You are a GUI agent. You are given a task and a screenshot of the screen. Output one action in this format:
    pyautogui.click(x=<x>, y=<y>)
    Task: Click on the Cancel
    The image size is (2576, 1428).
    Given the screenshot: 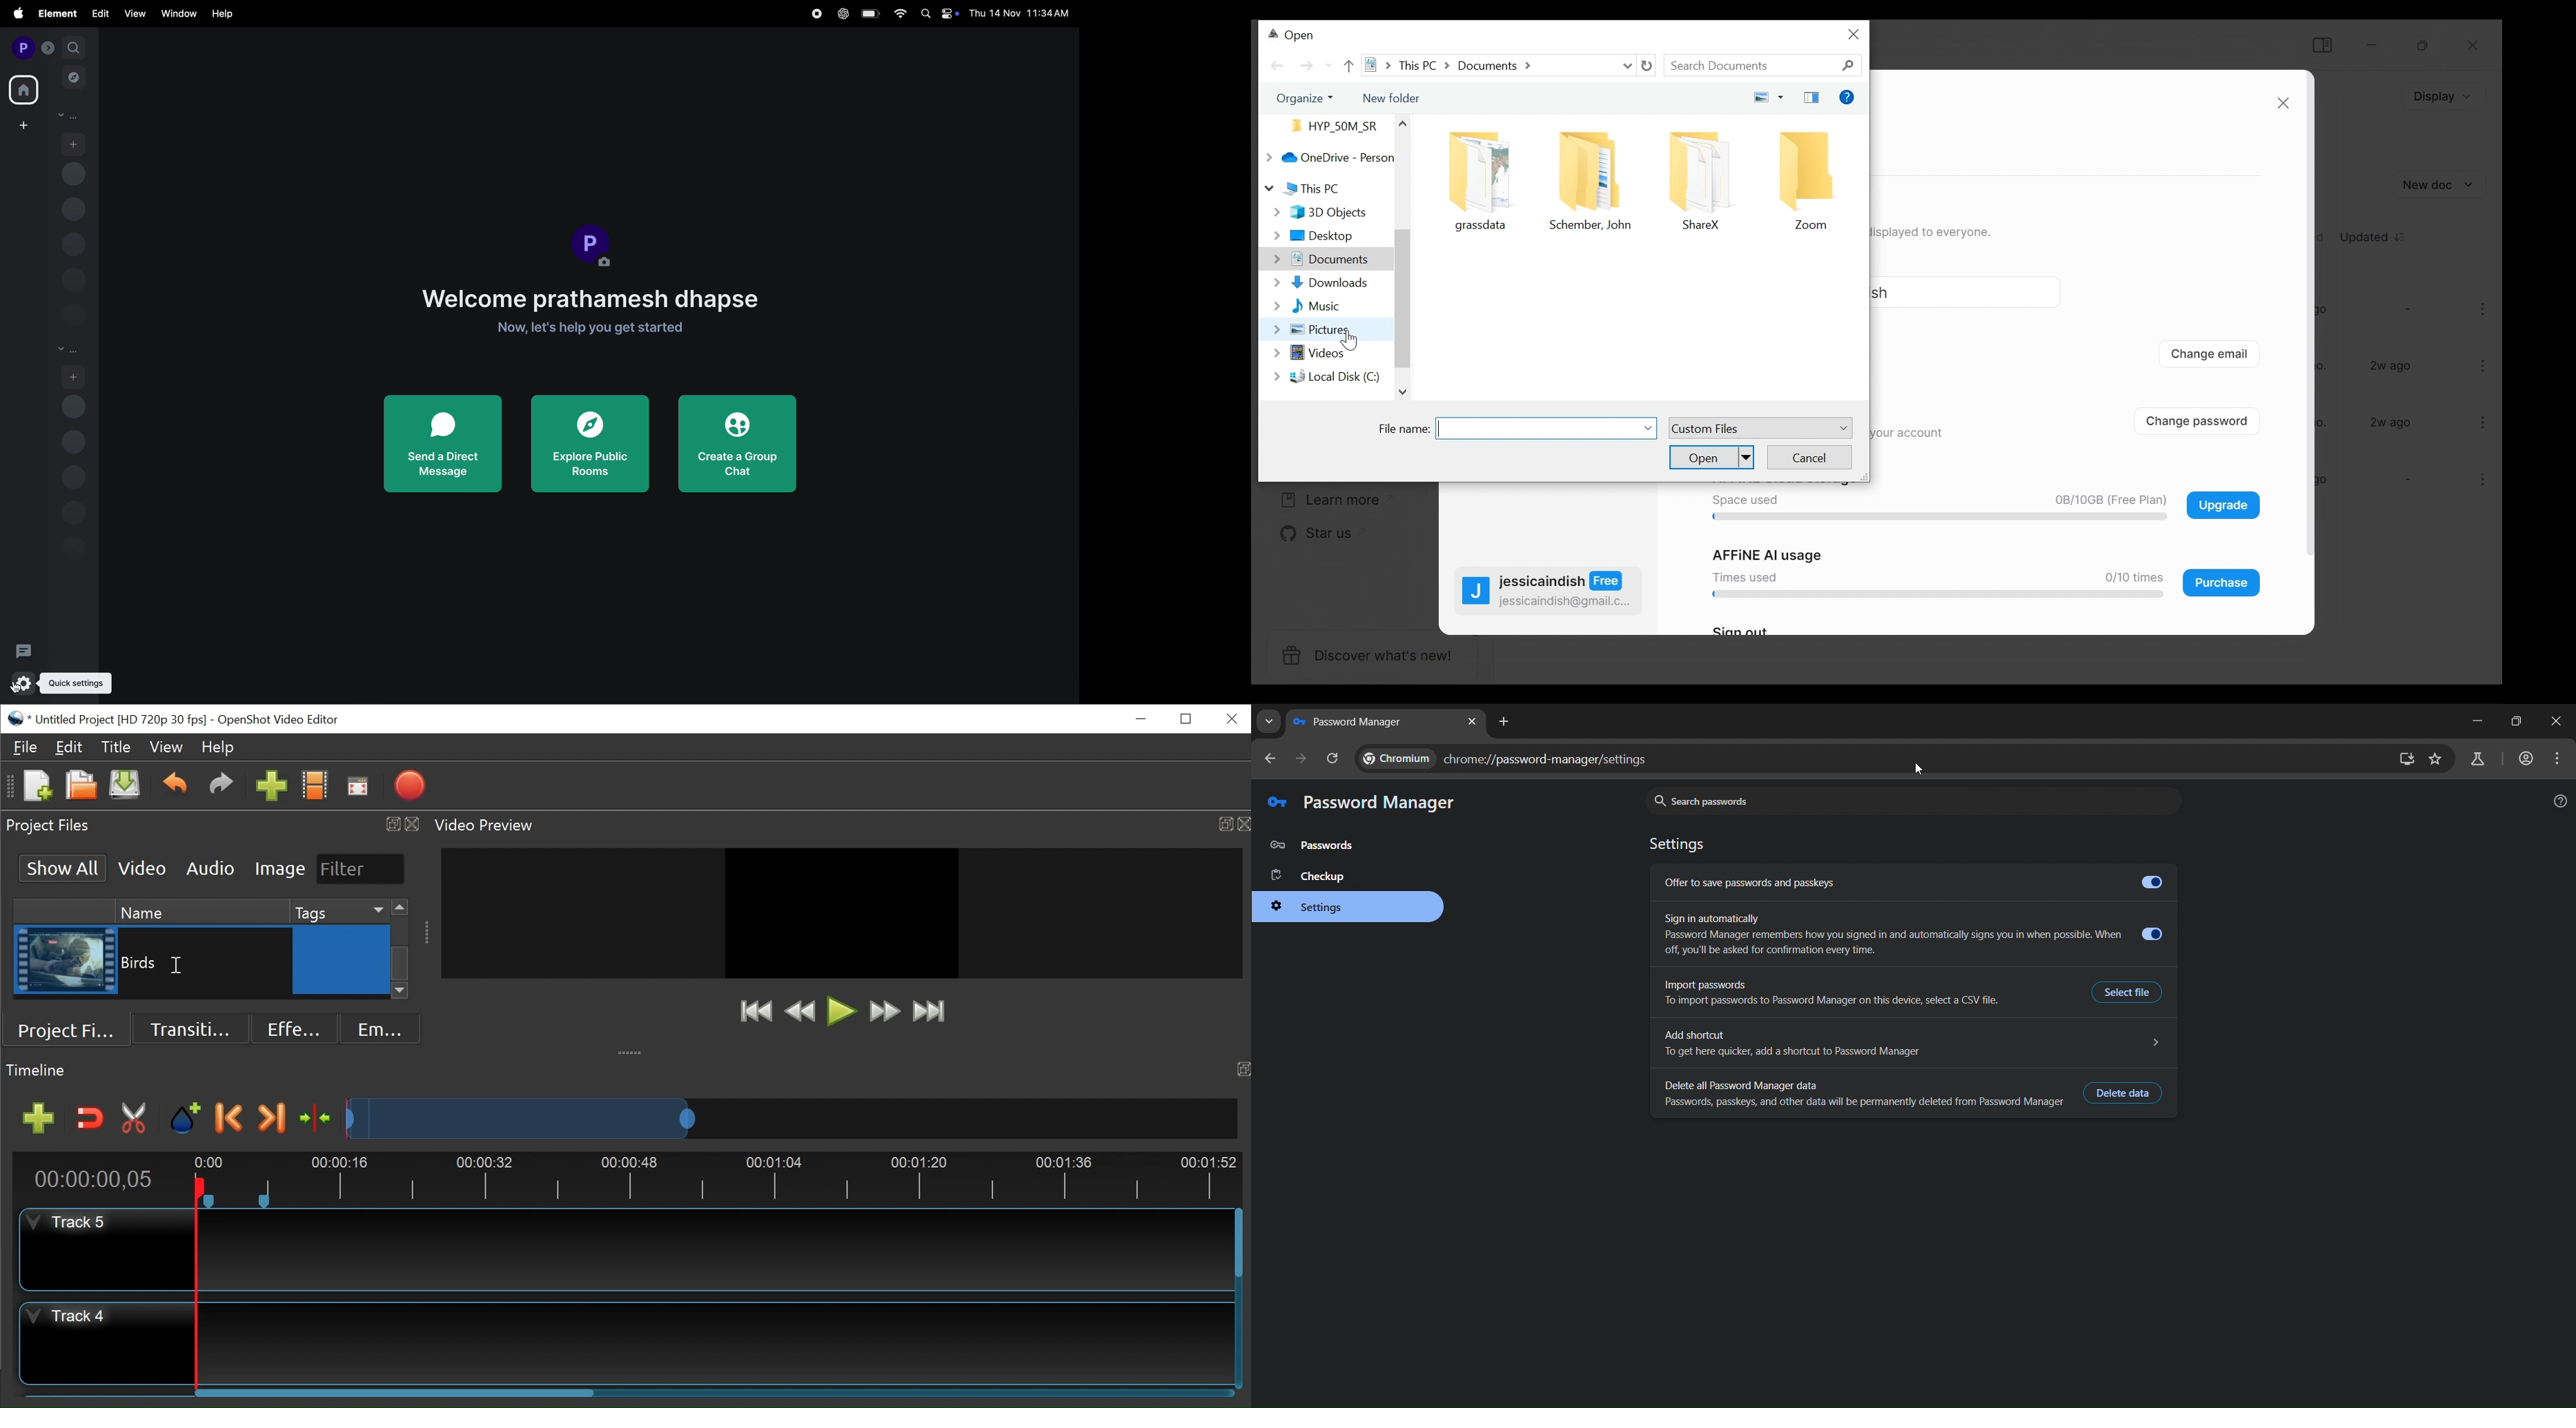 What is the action you would take?
    pyautogui.click(x=1810, y=456)
    